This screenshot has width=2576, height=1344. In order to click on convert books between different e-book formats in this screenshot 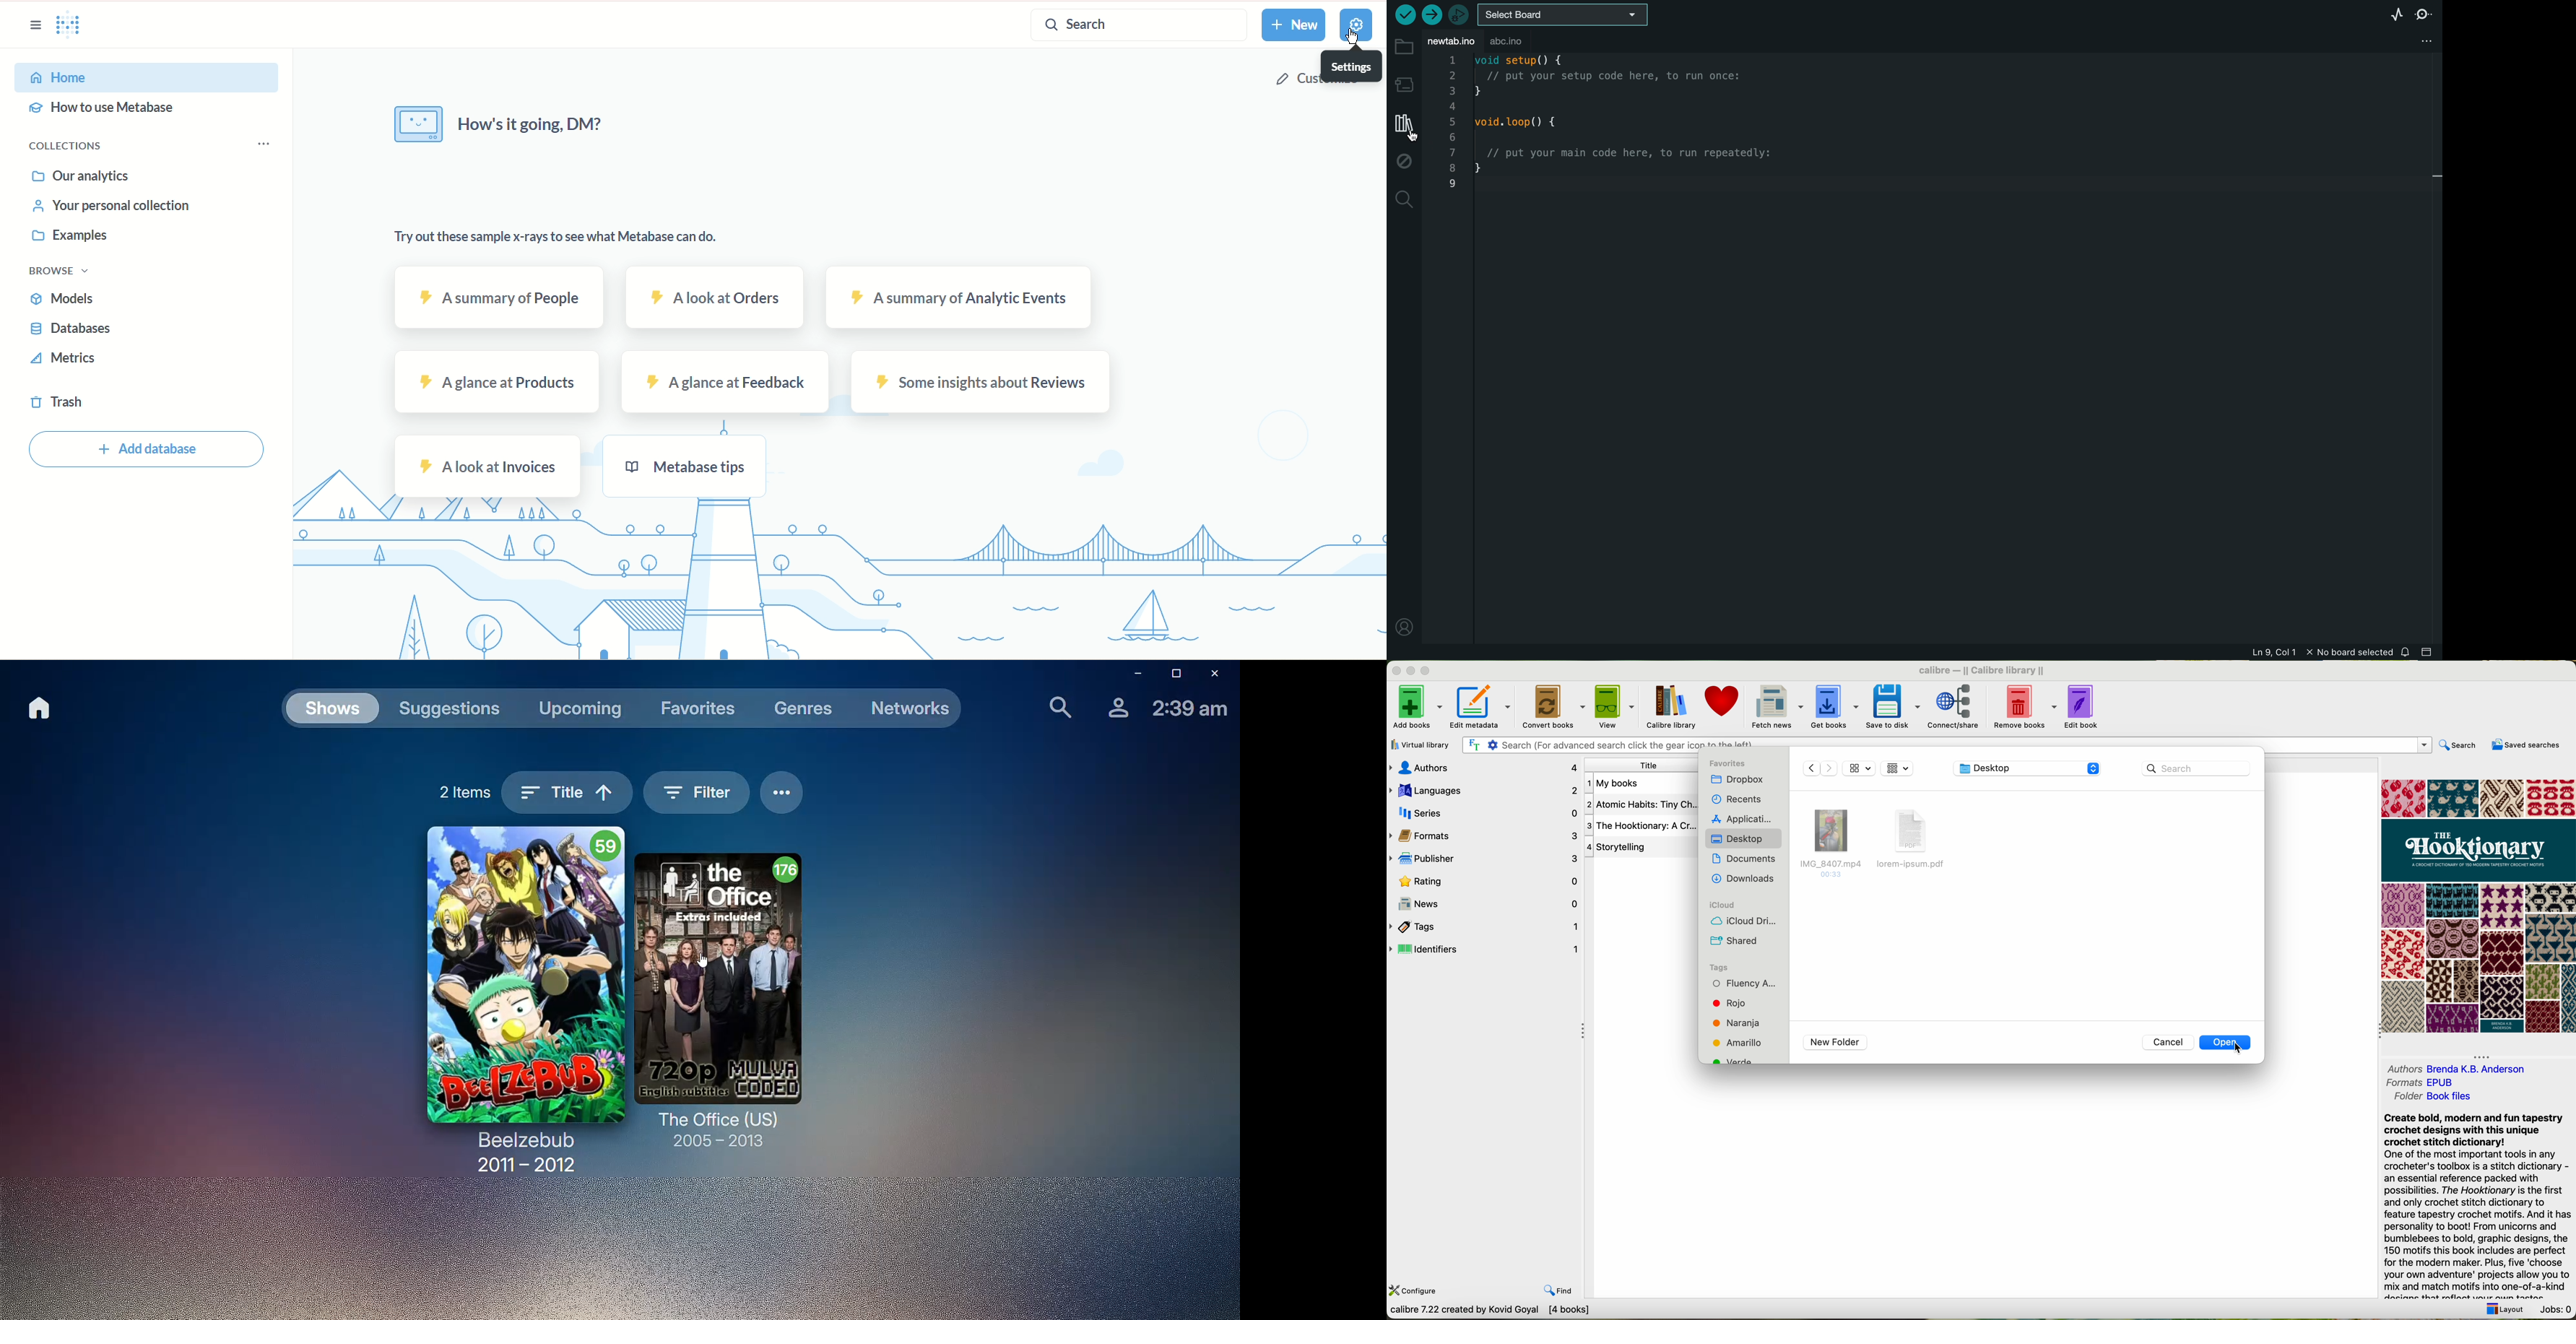, I will do `click(1494, 1312)`.